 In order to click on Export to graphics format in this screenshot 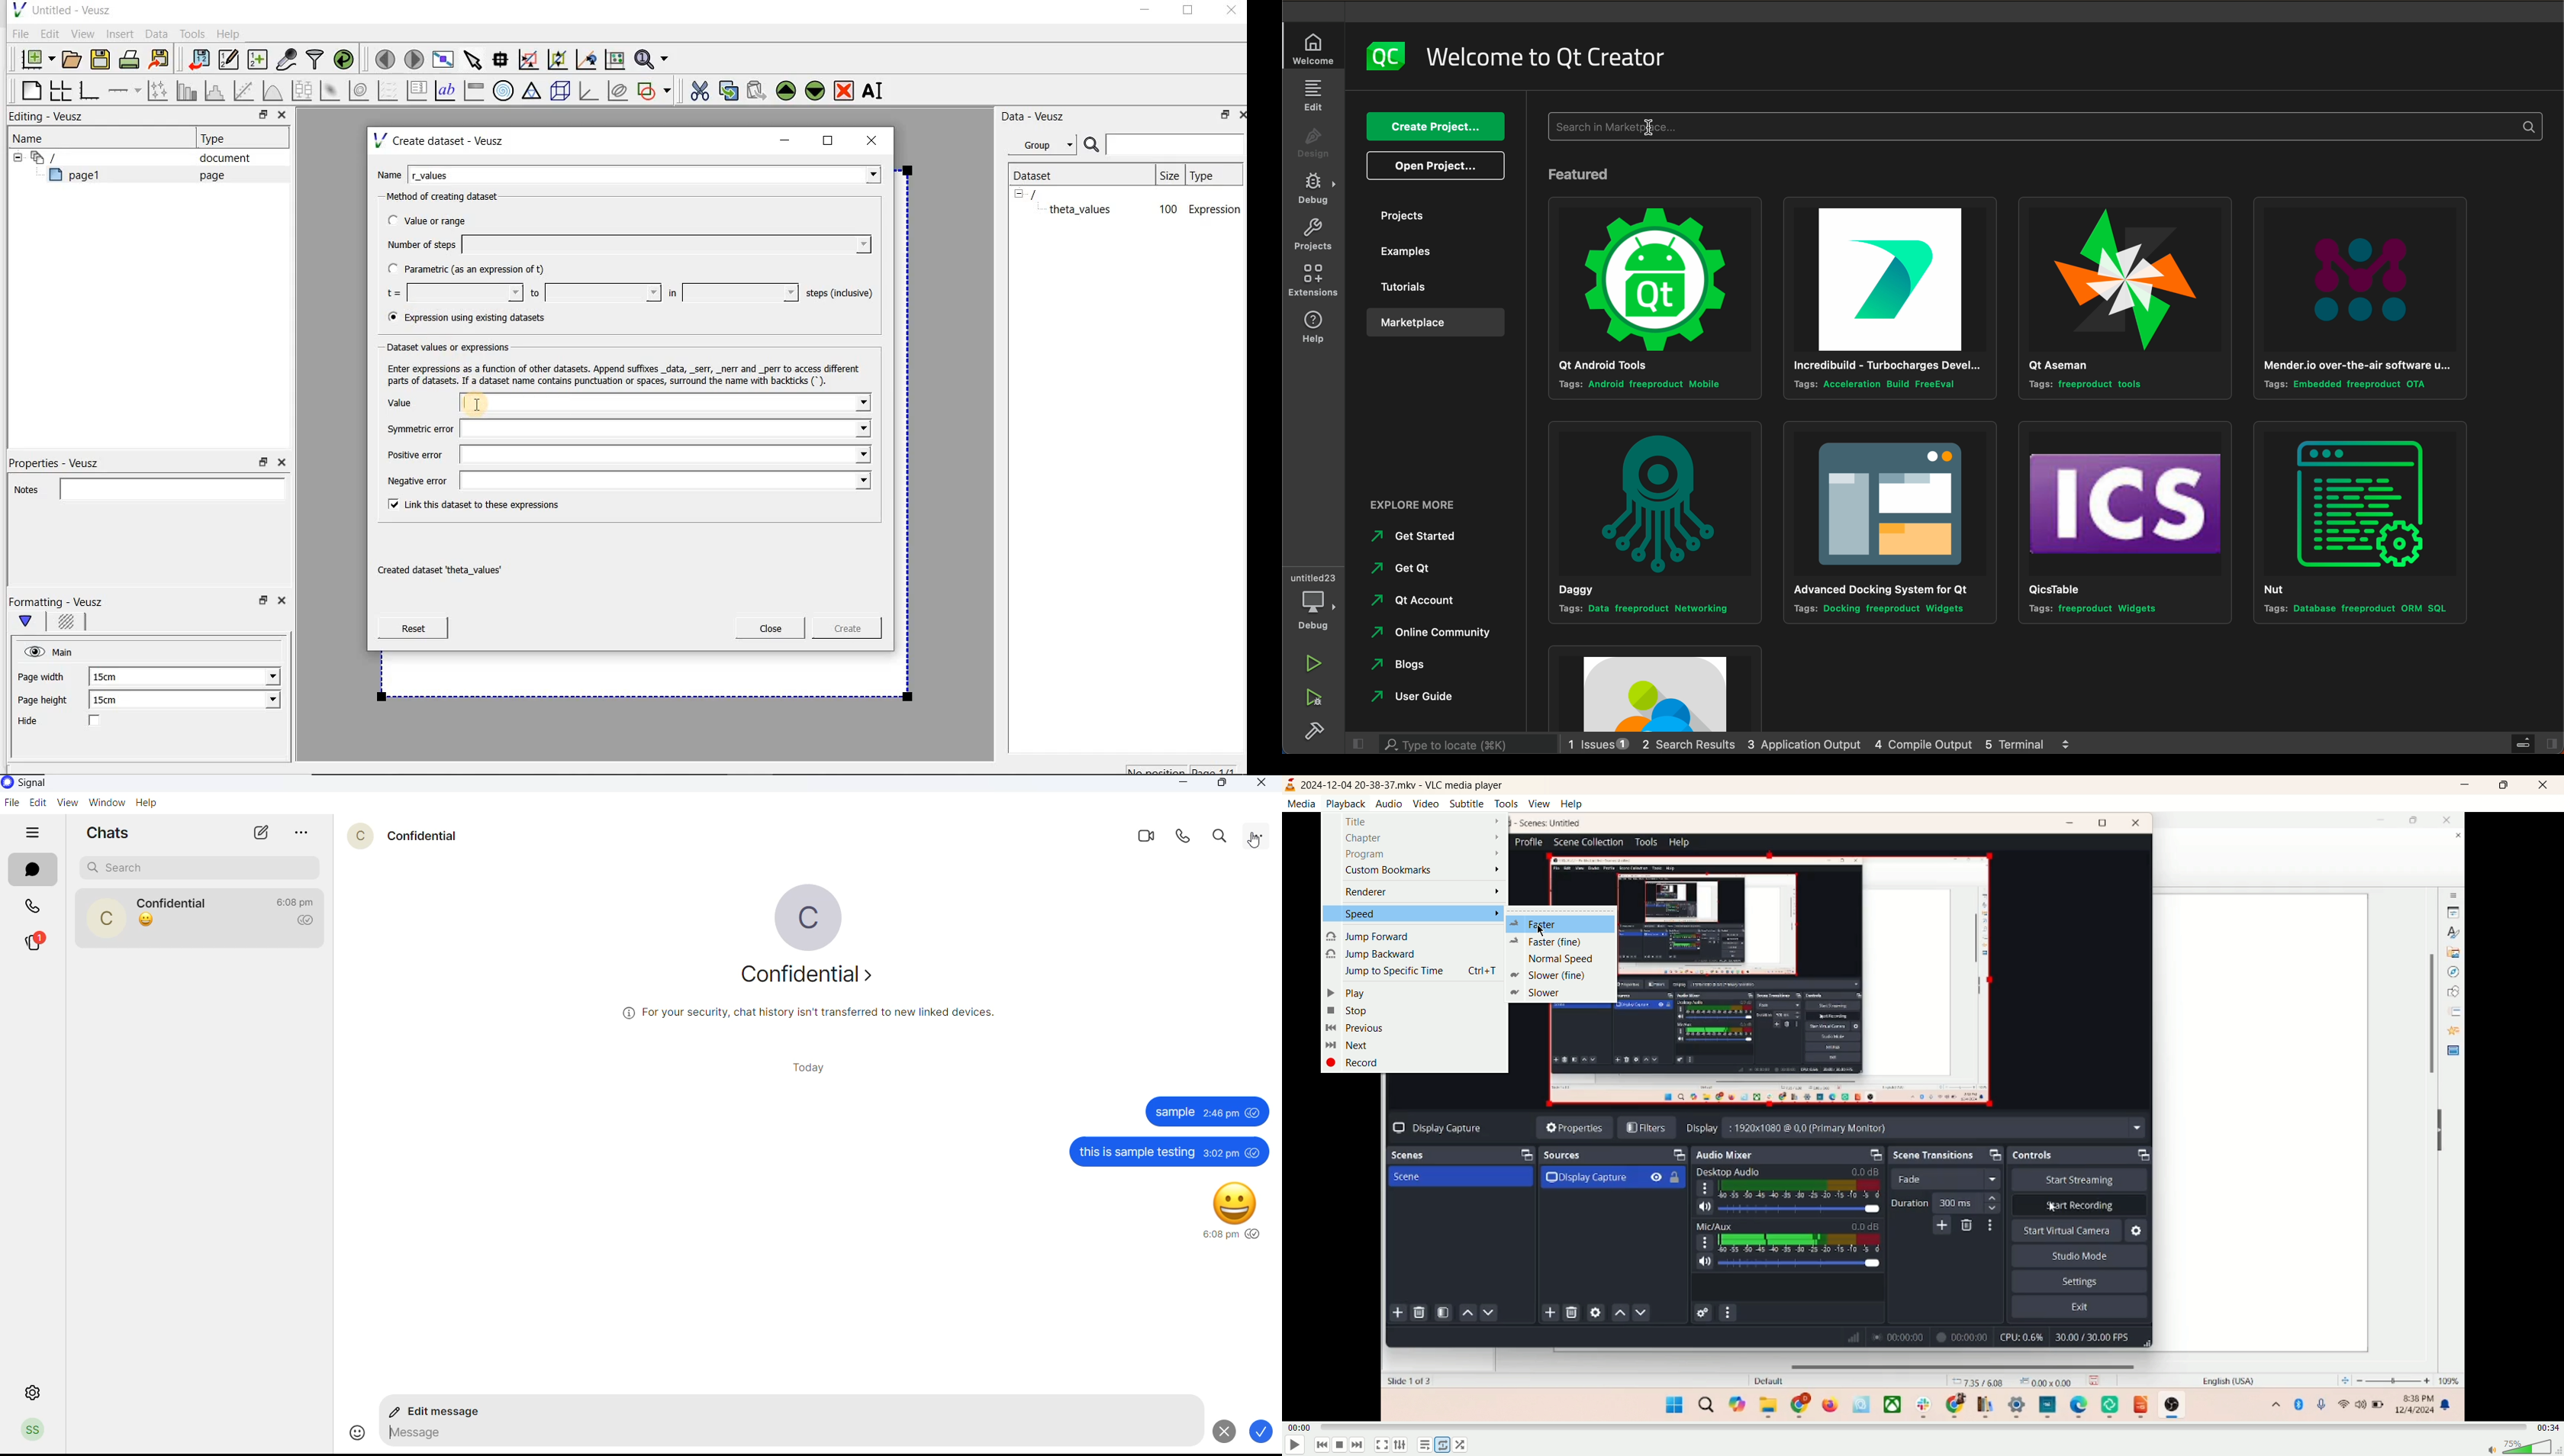, I will do `click(160, 61)`.